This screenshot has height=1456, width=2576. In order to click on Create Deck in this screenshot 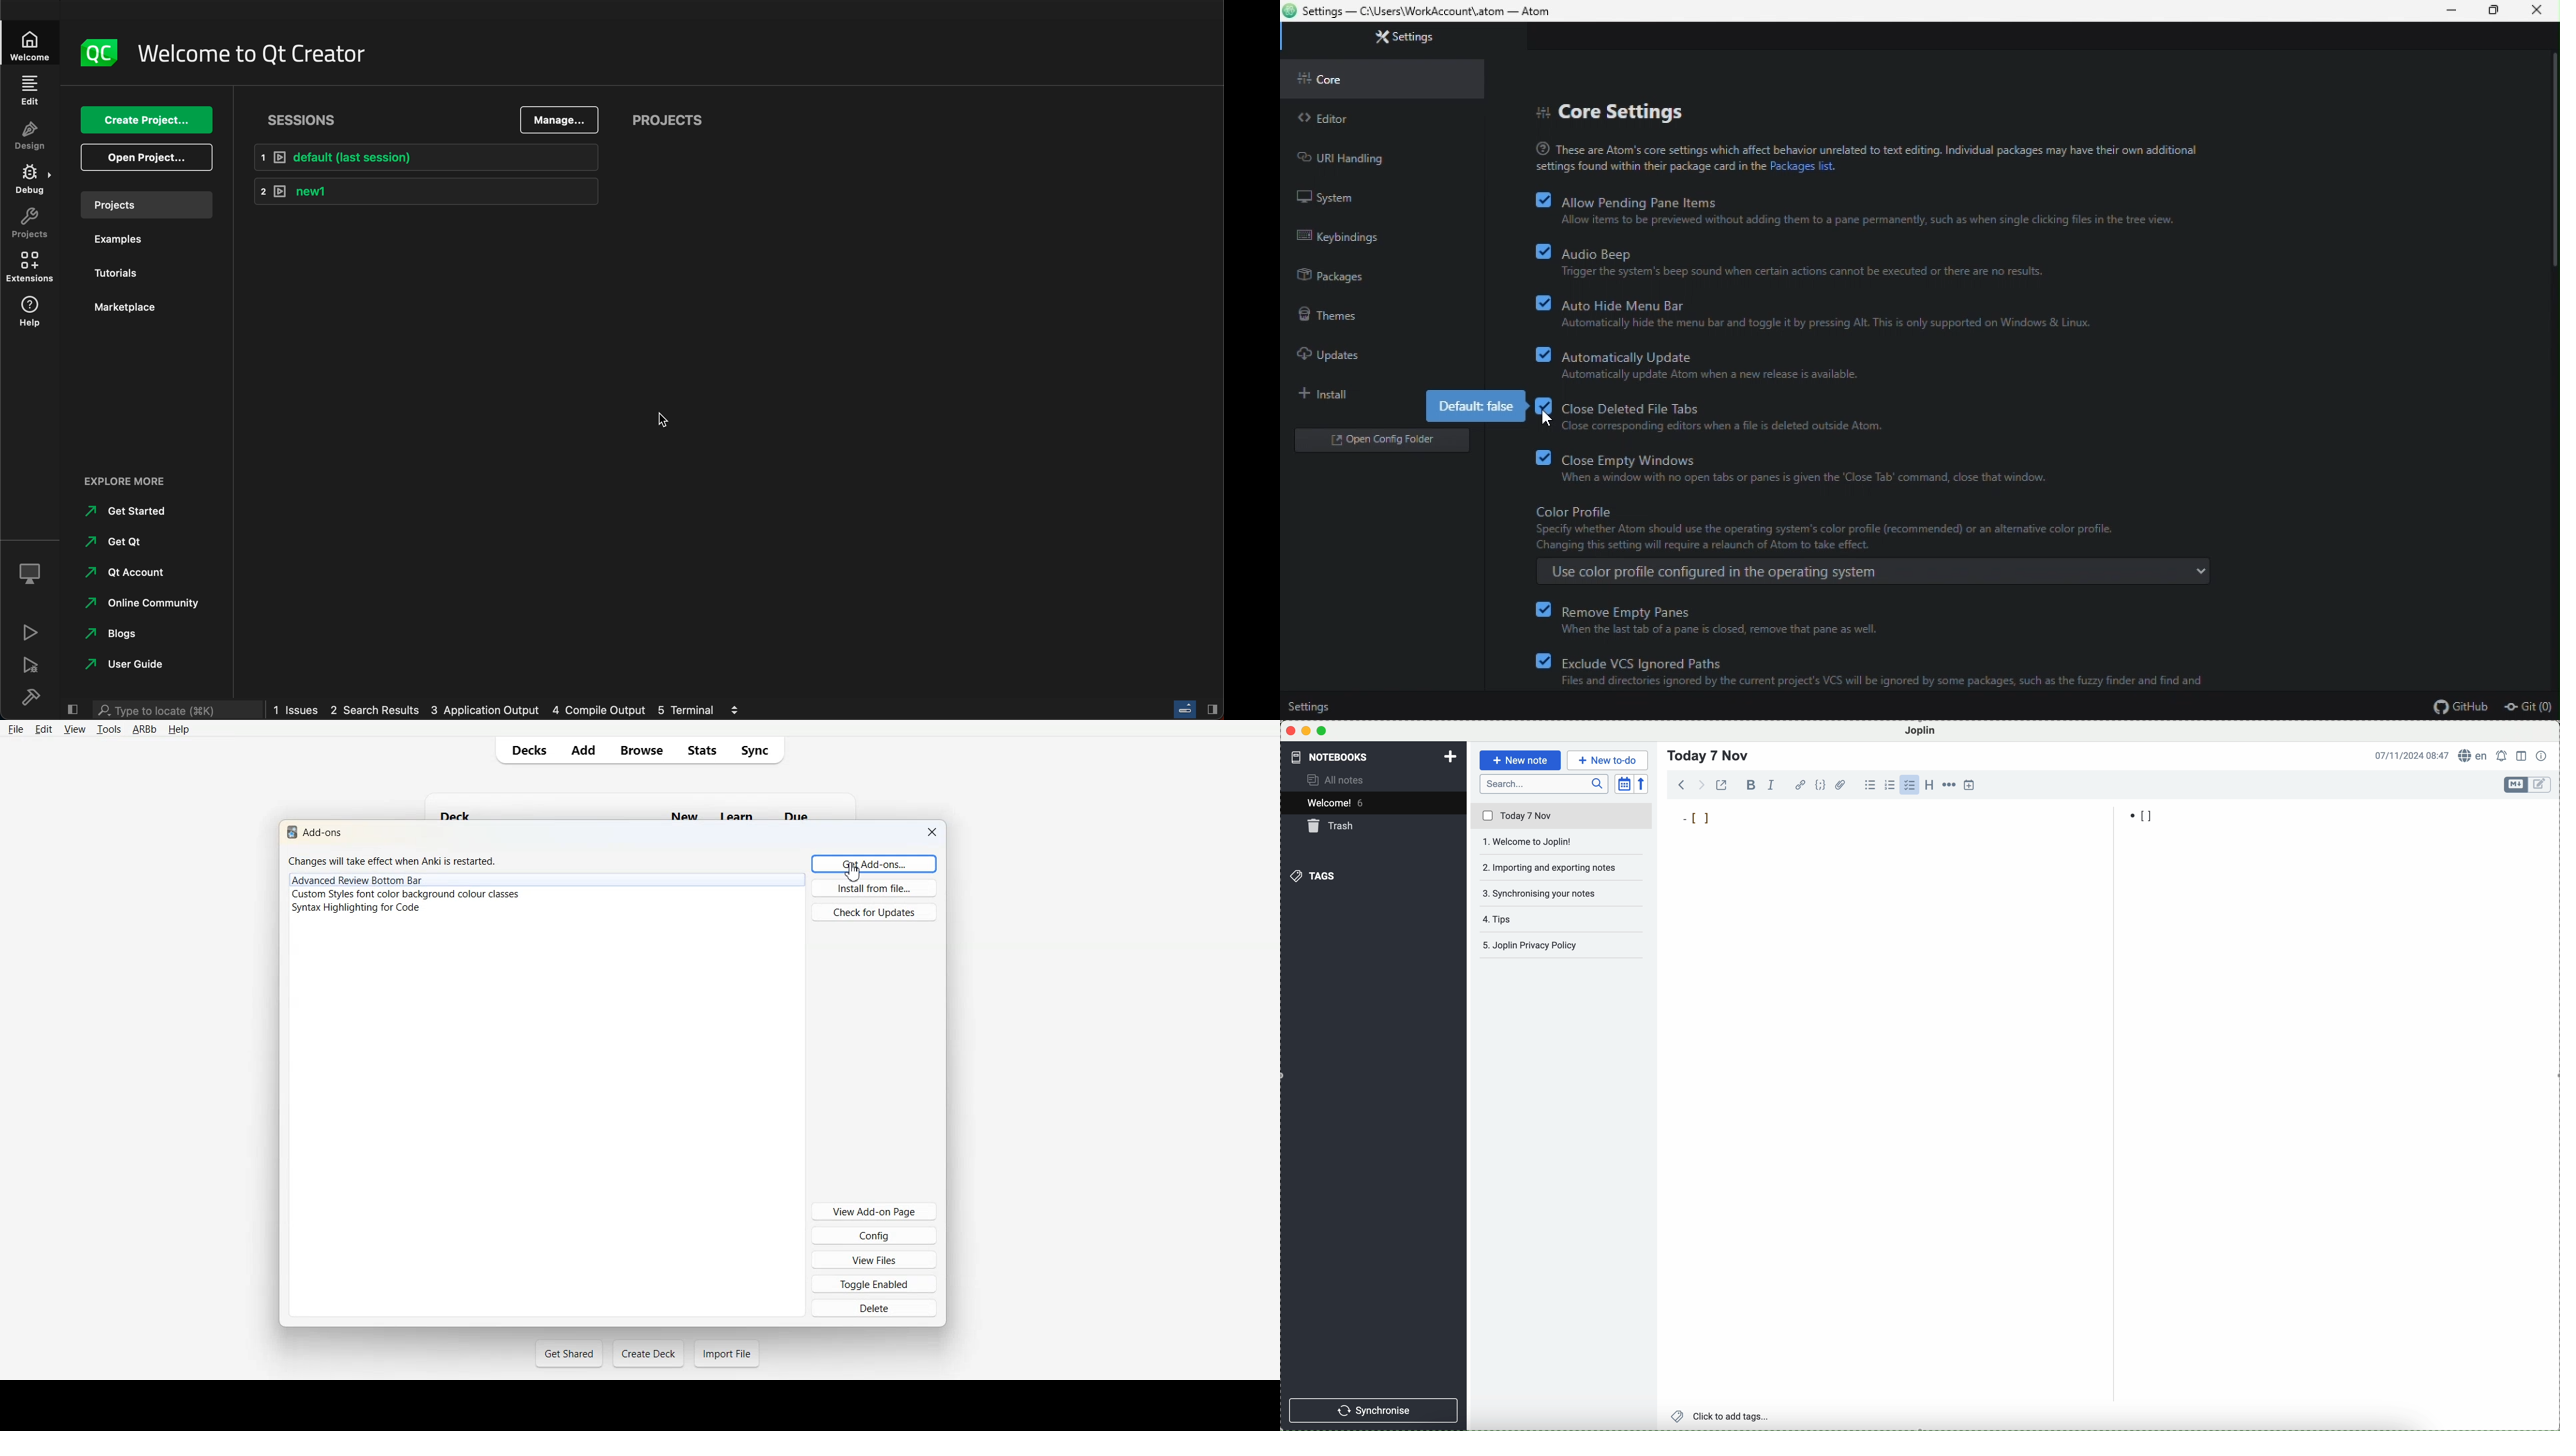, I will do `click(649, 1354)`.